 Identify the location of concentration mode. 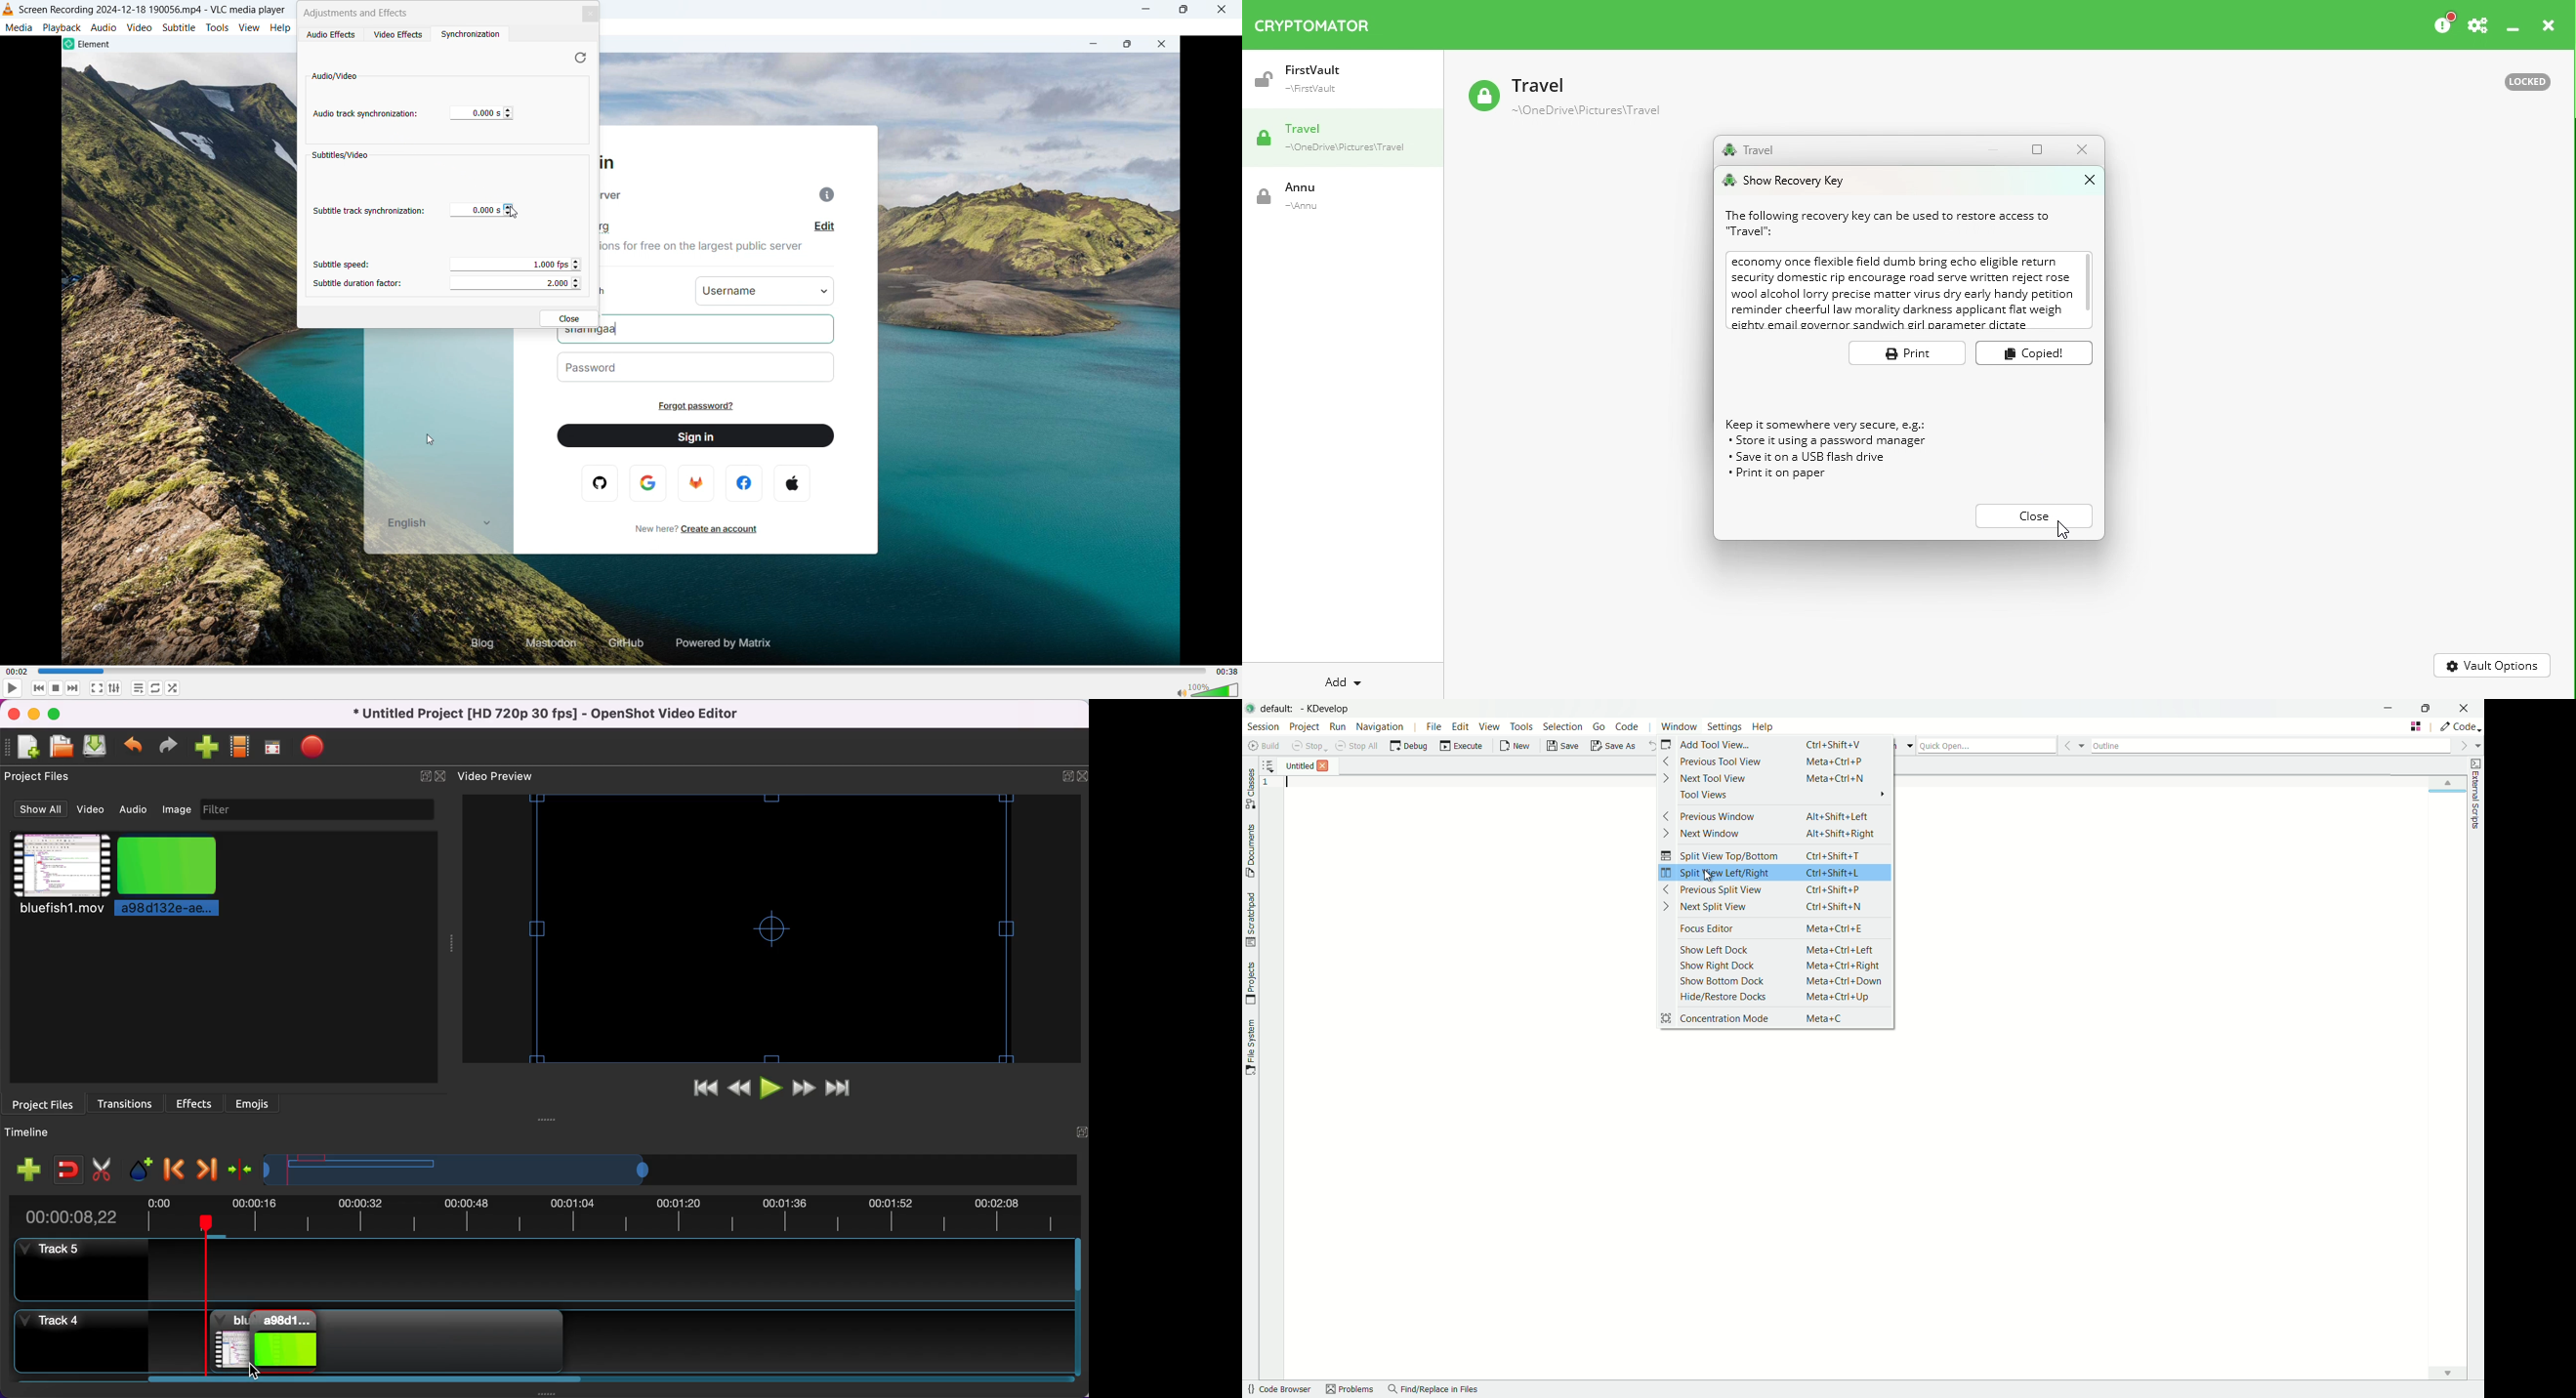
(1717, 1017).